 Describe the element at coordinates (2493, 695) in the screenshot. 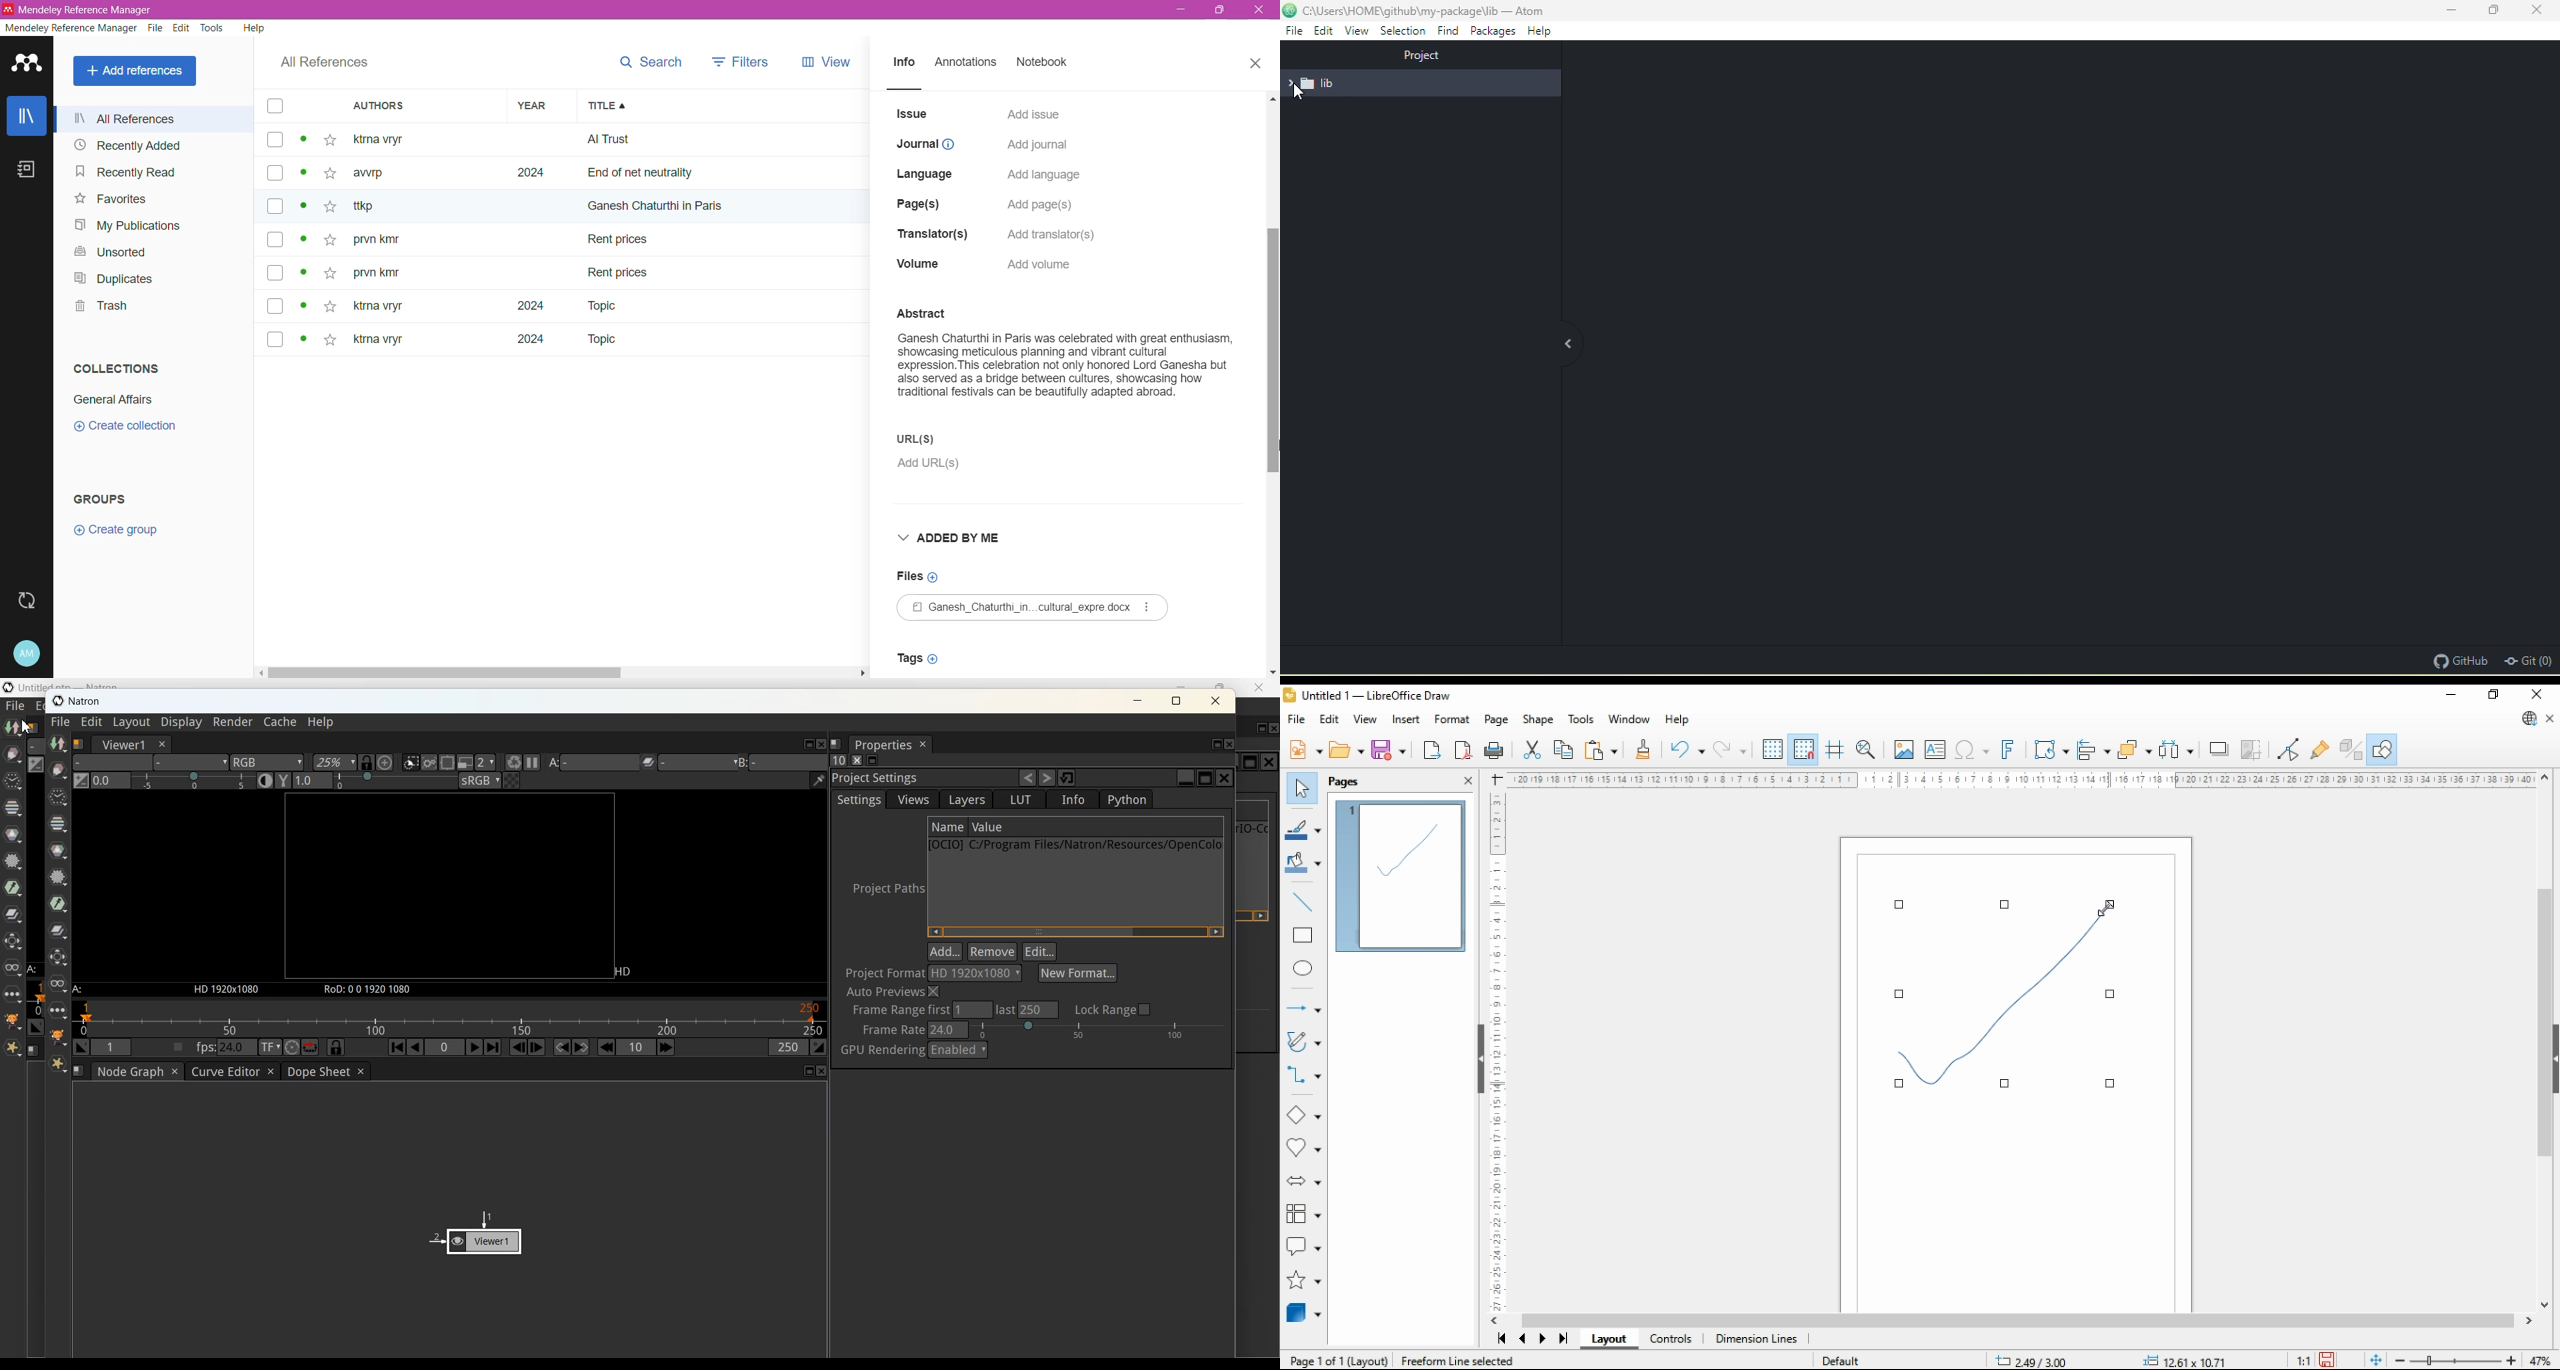

I see `restore` at that location.